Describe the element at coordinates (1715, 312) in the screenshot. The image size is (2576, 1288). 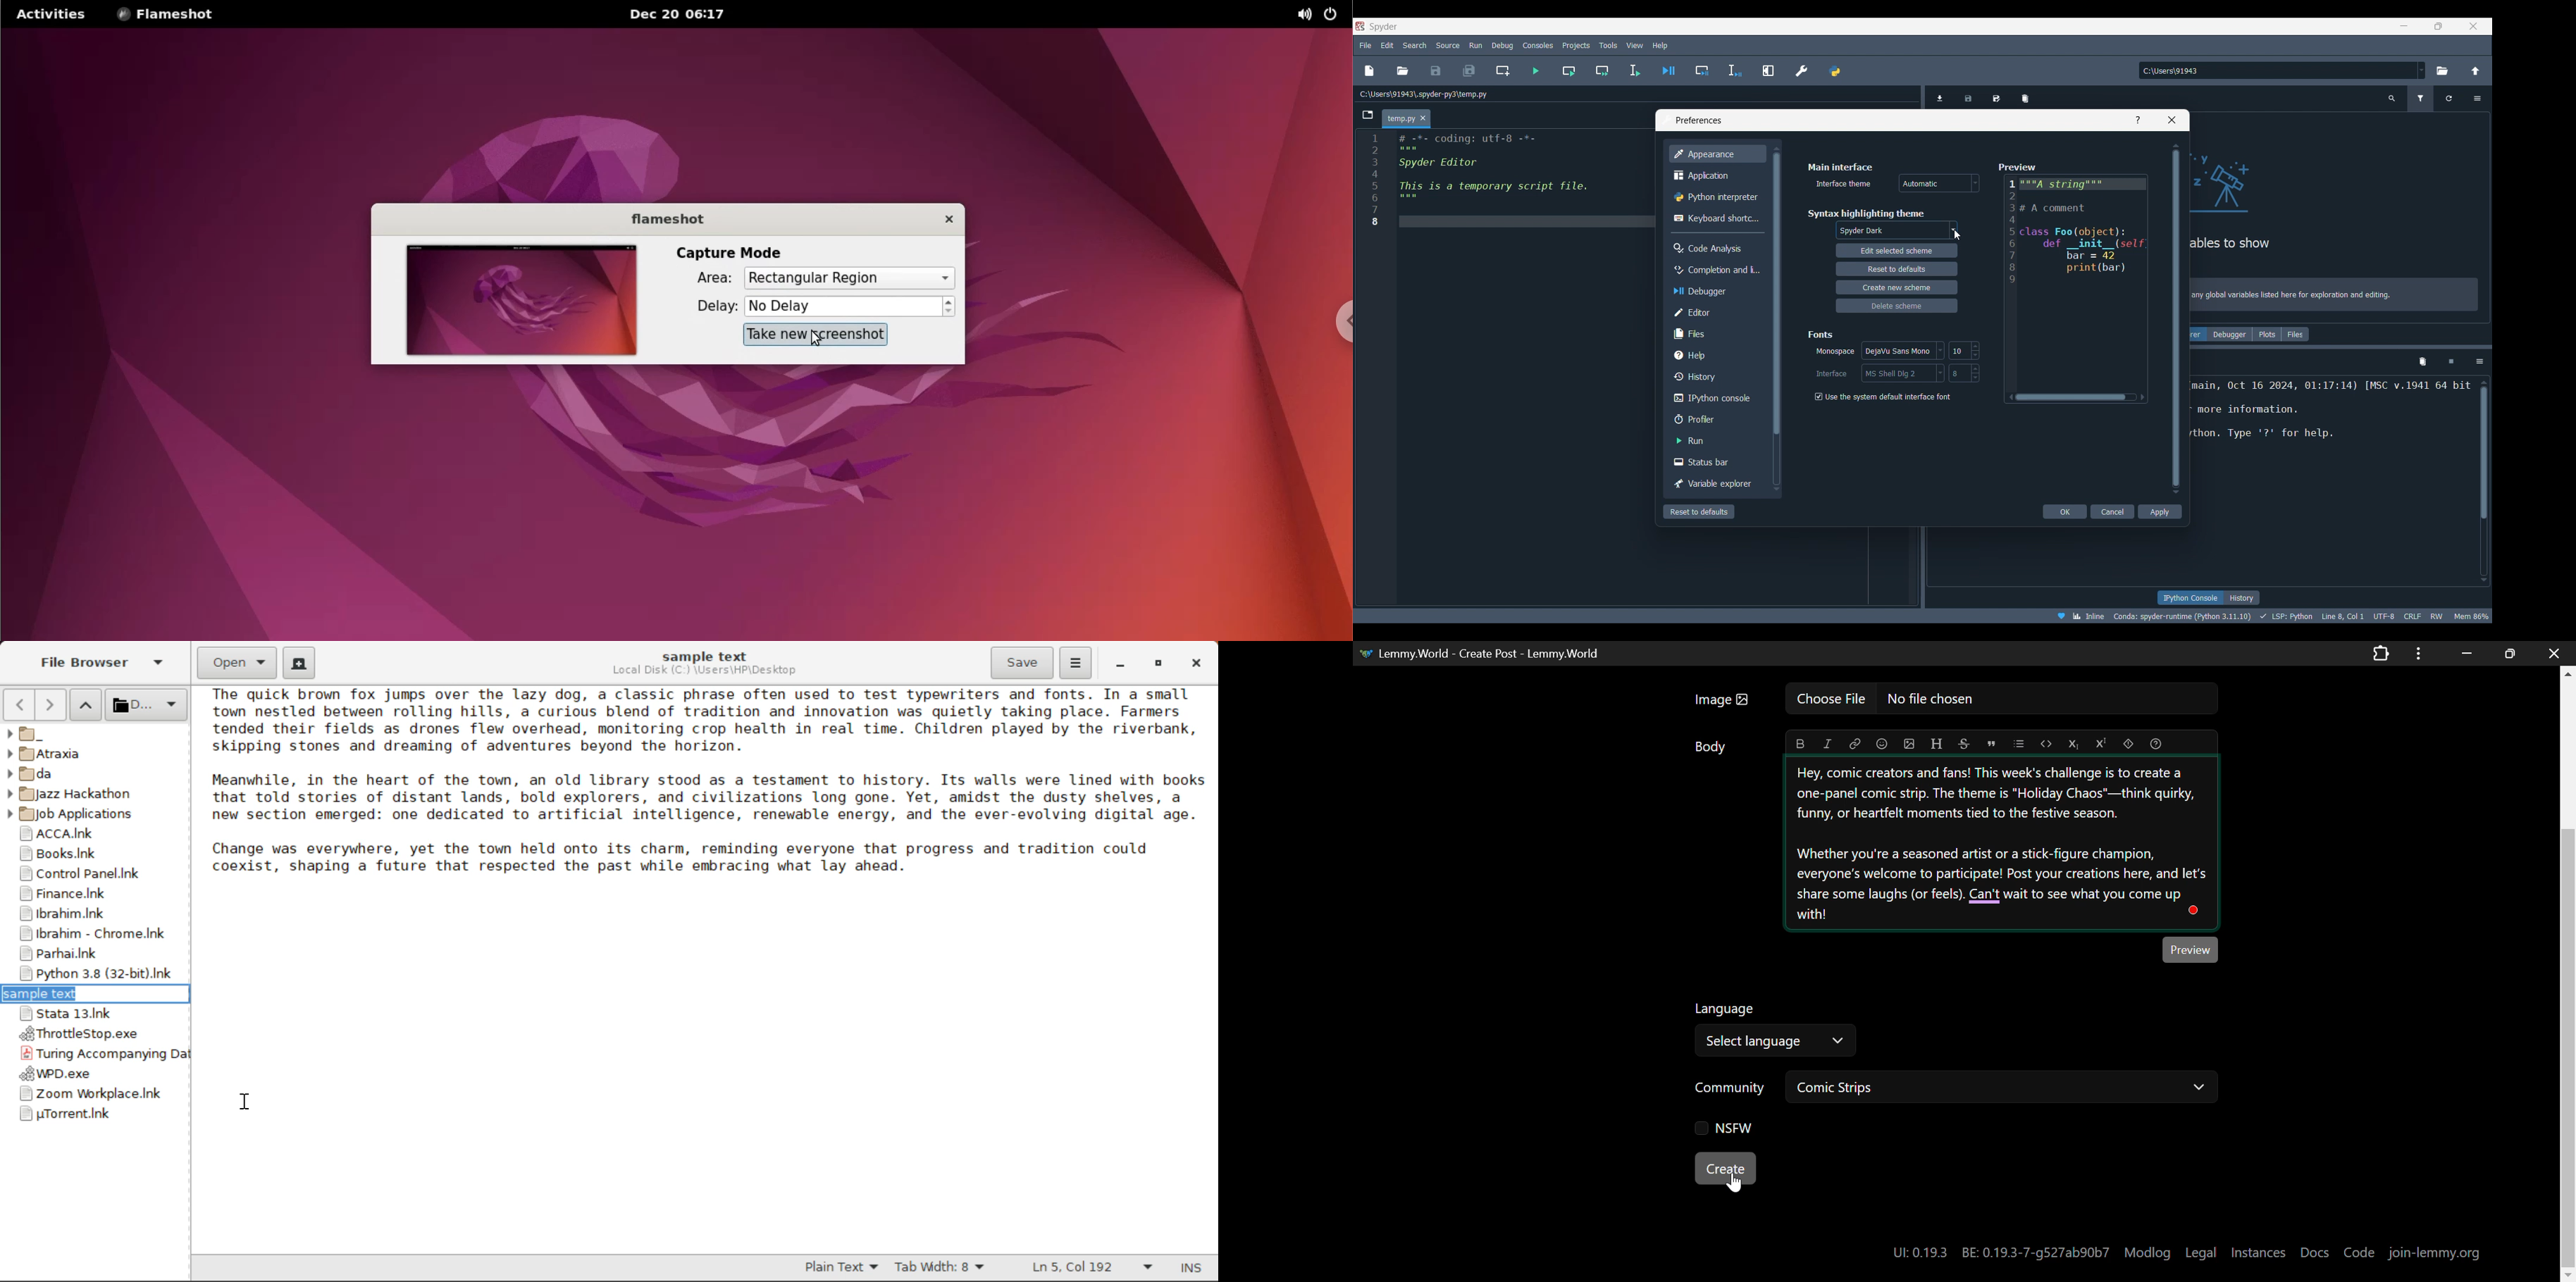
I see `Editor` at that location.